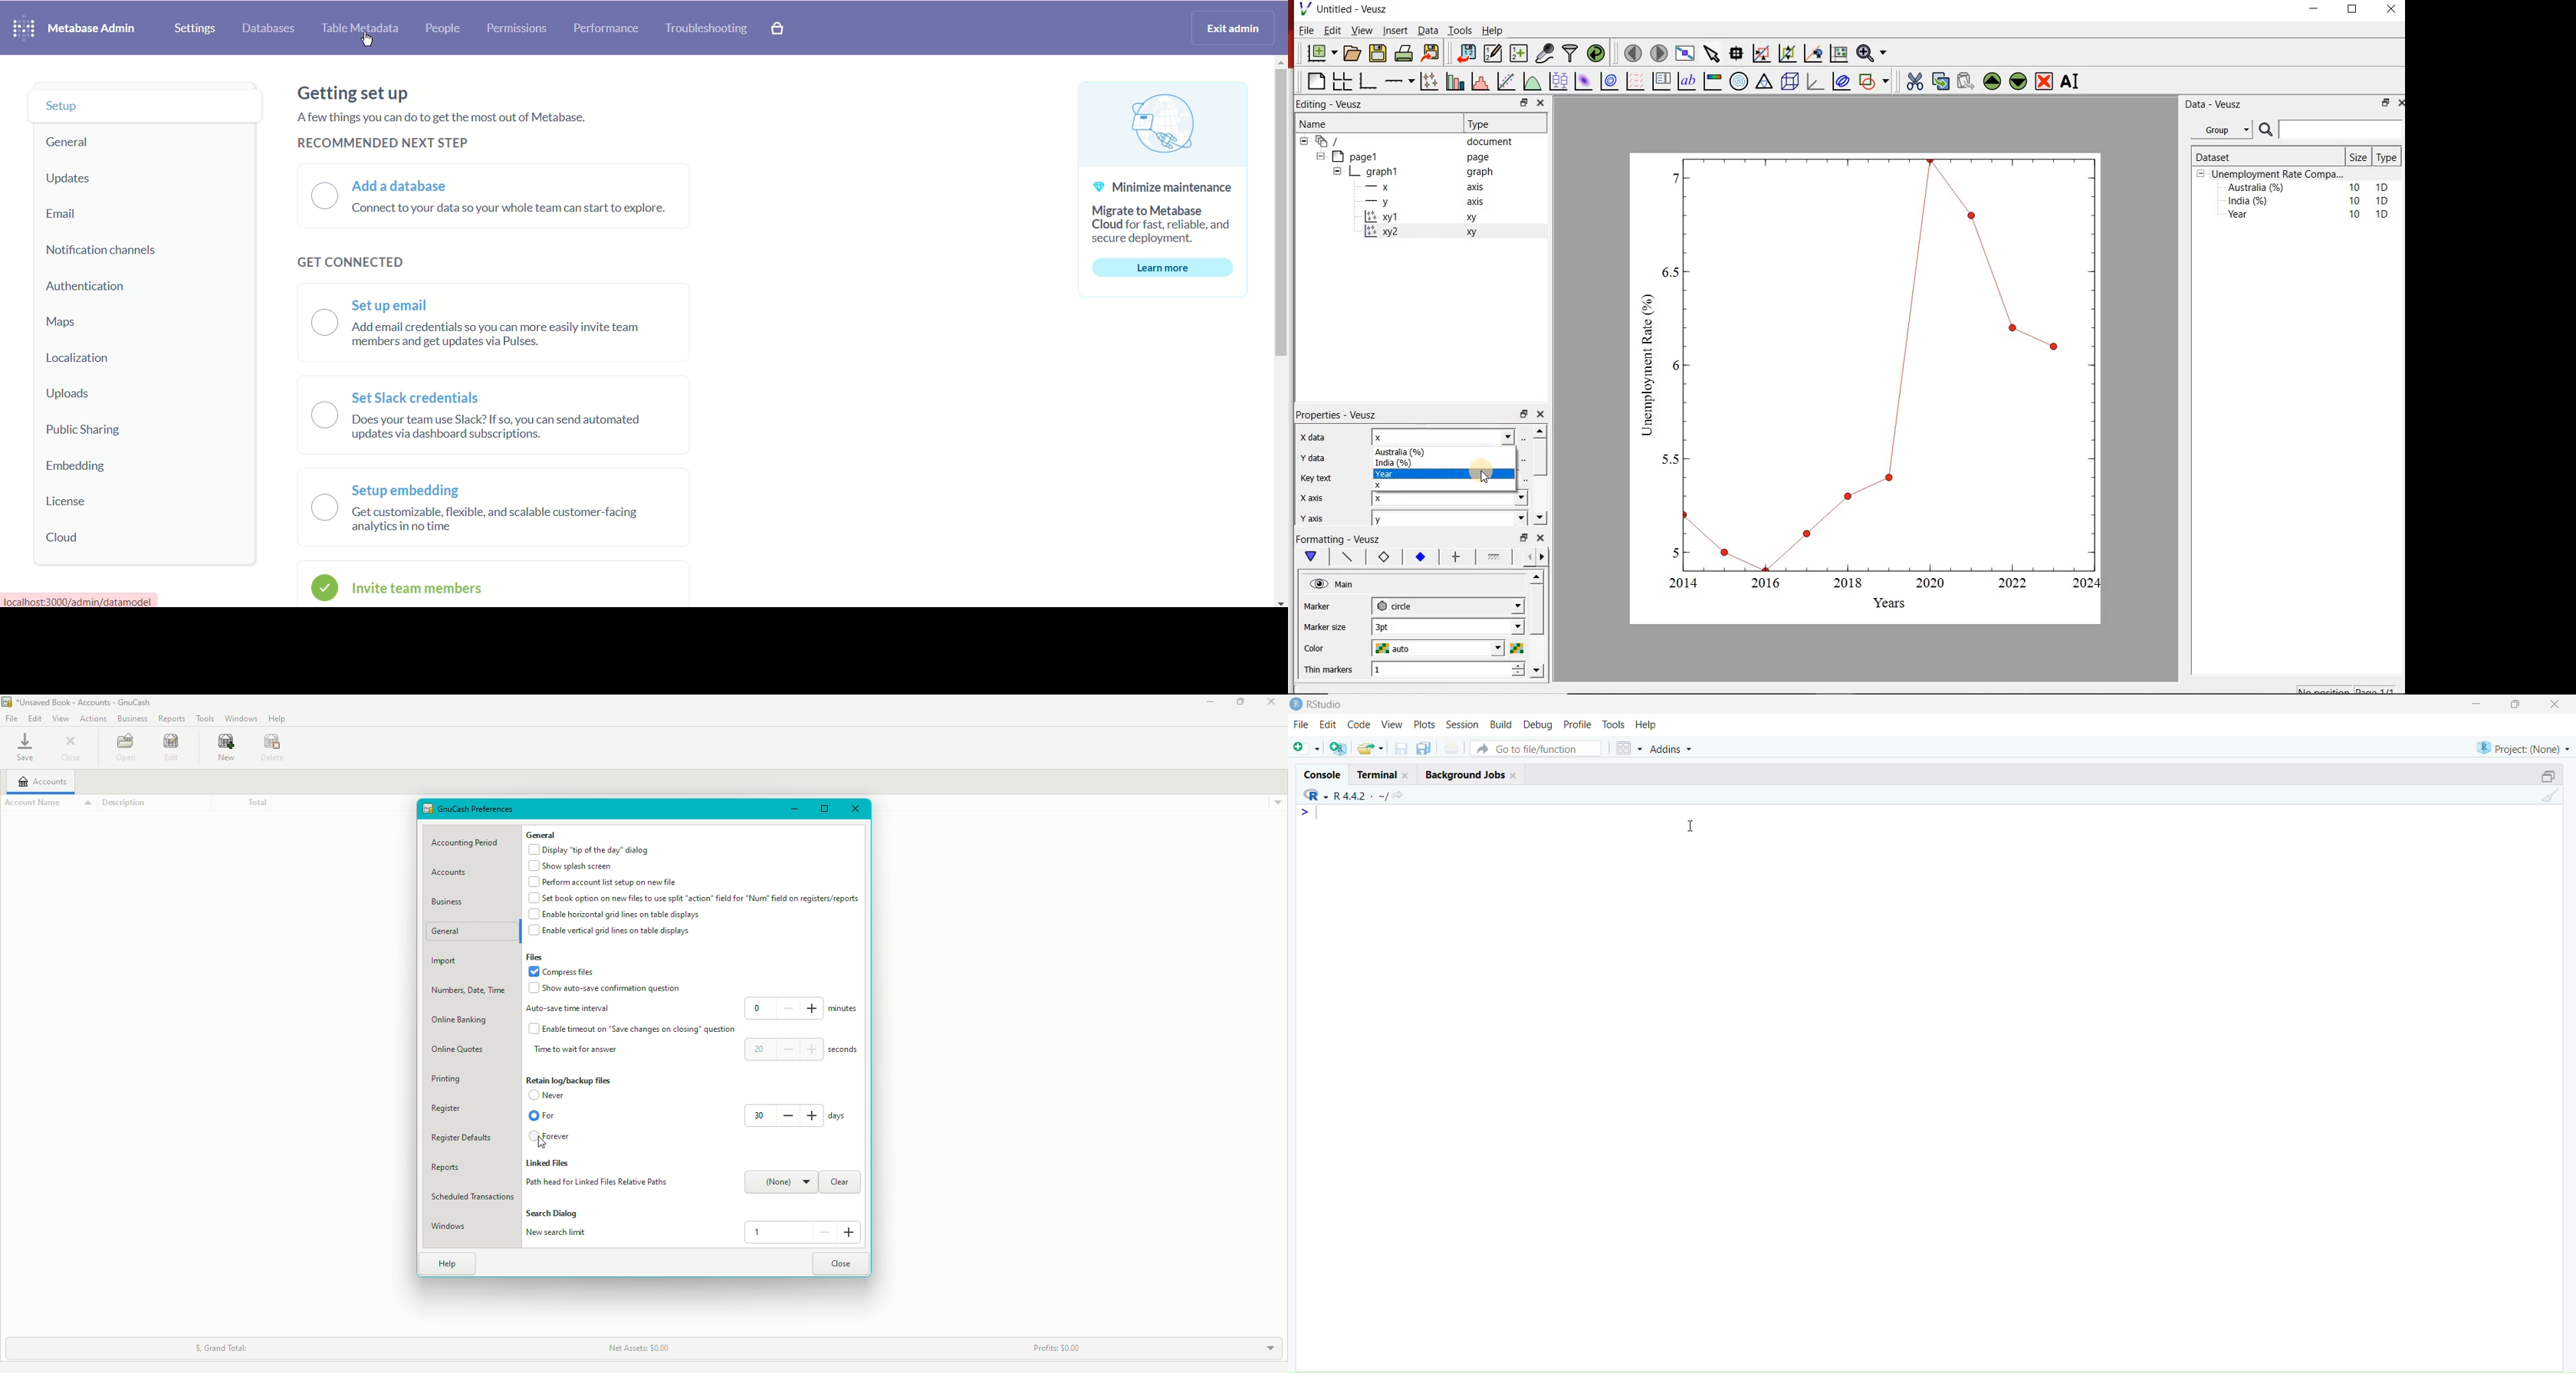 This screenshot has height=1400, width=2576. Describe the element at coordinates (694, 899) in the screenshot. I see `Set book option` at that location.